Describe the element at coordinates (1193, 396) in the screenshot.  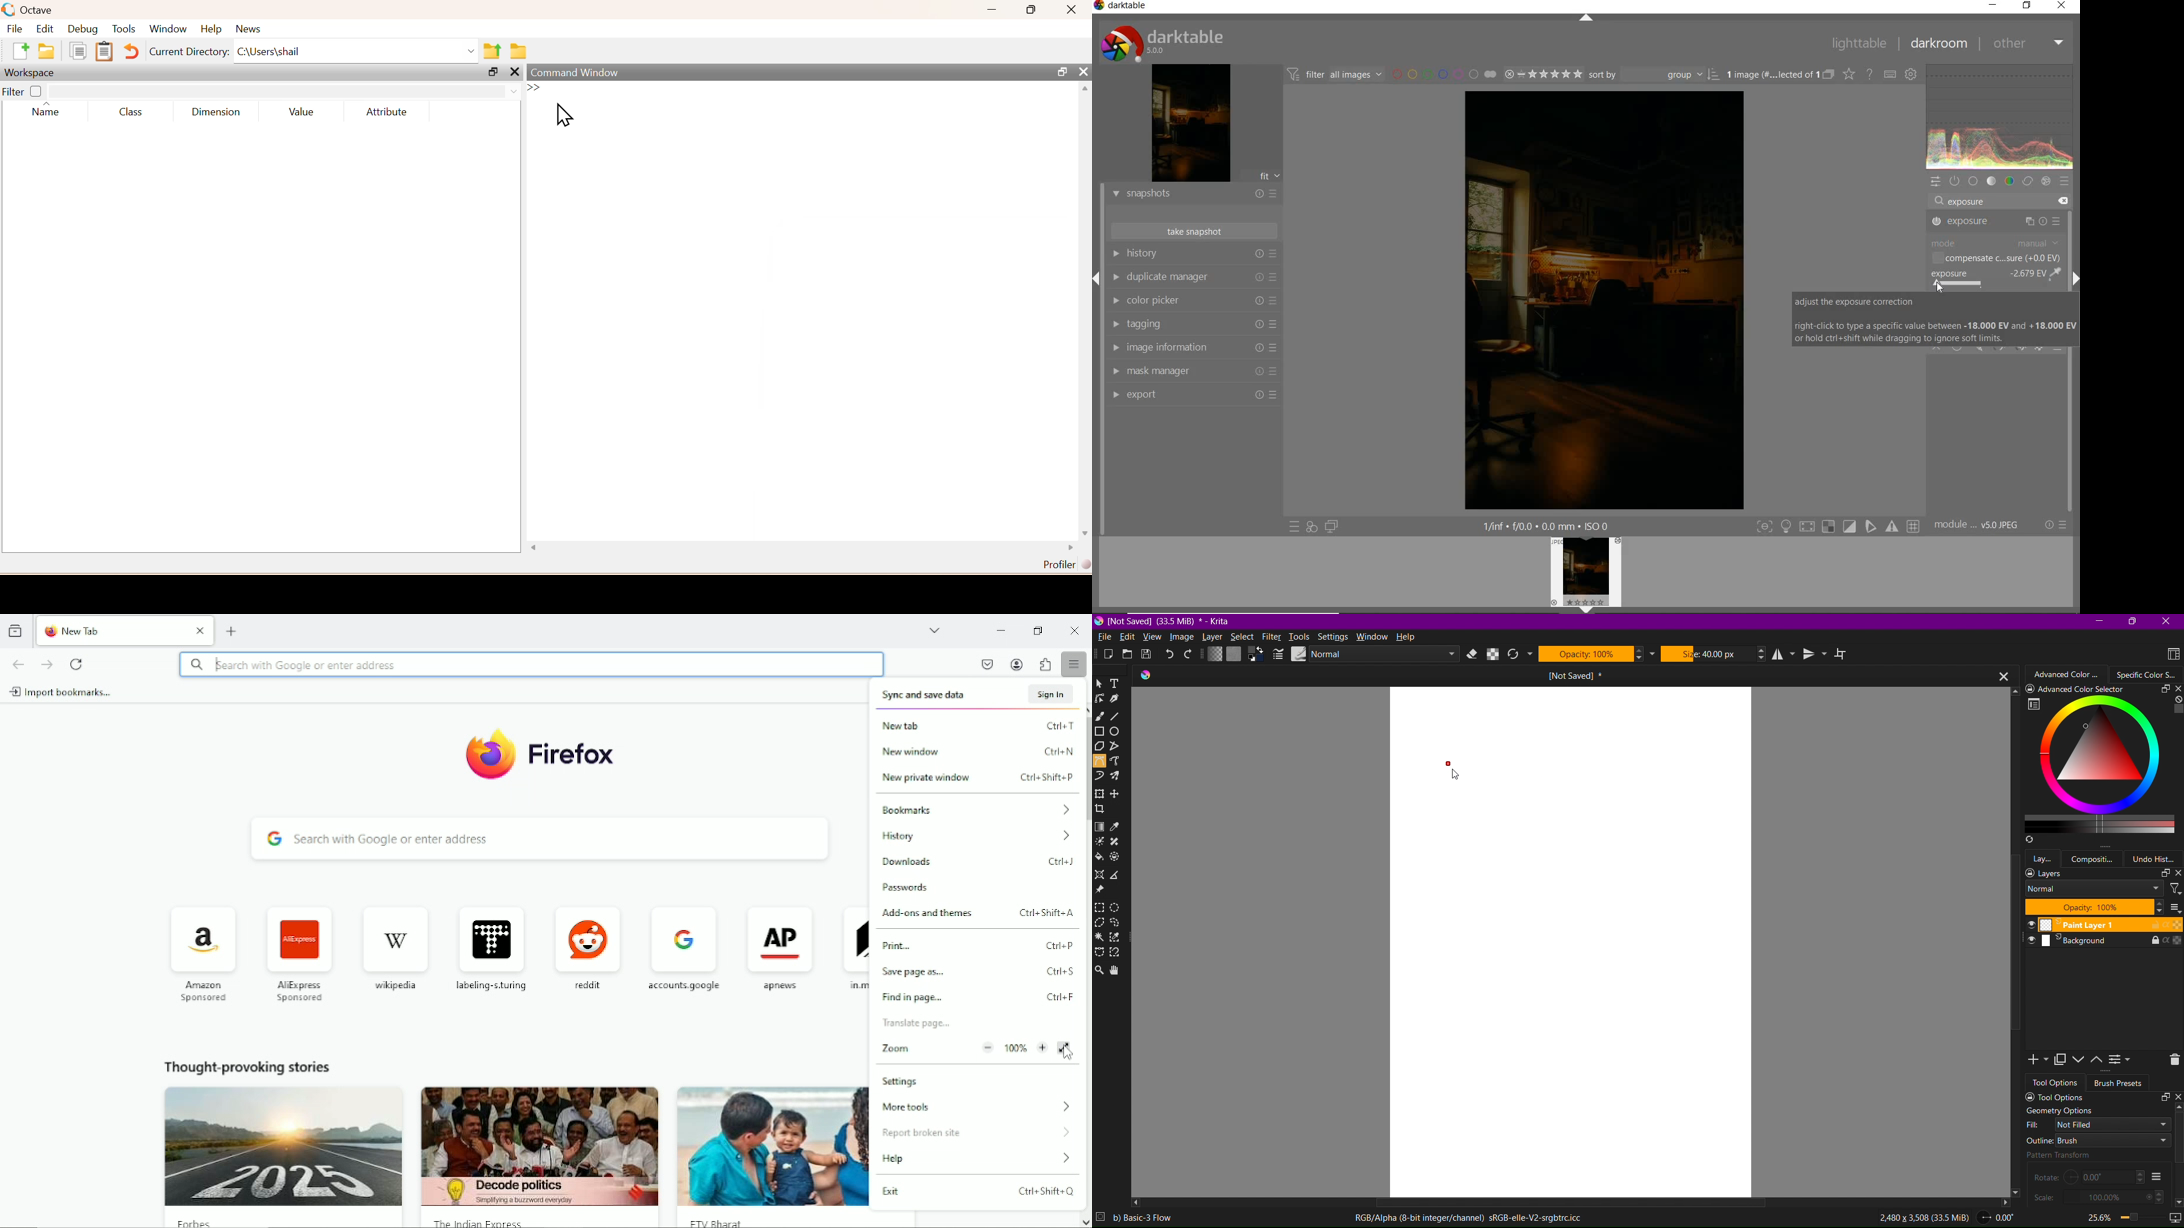
I see `export` at that location.